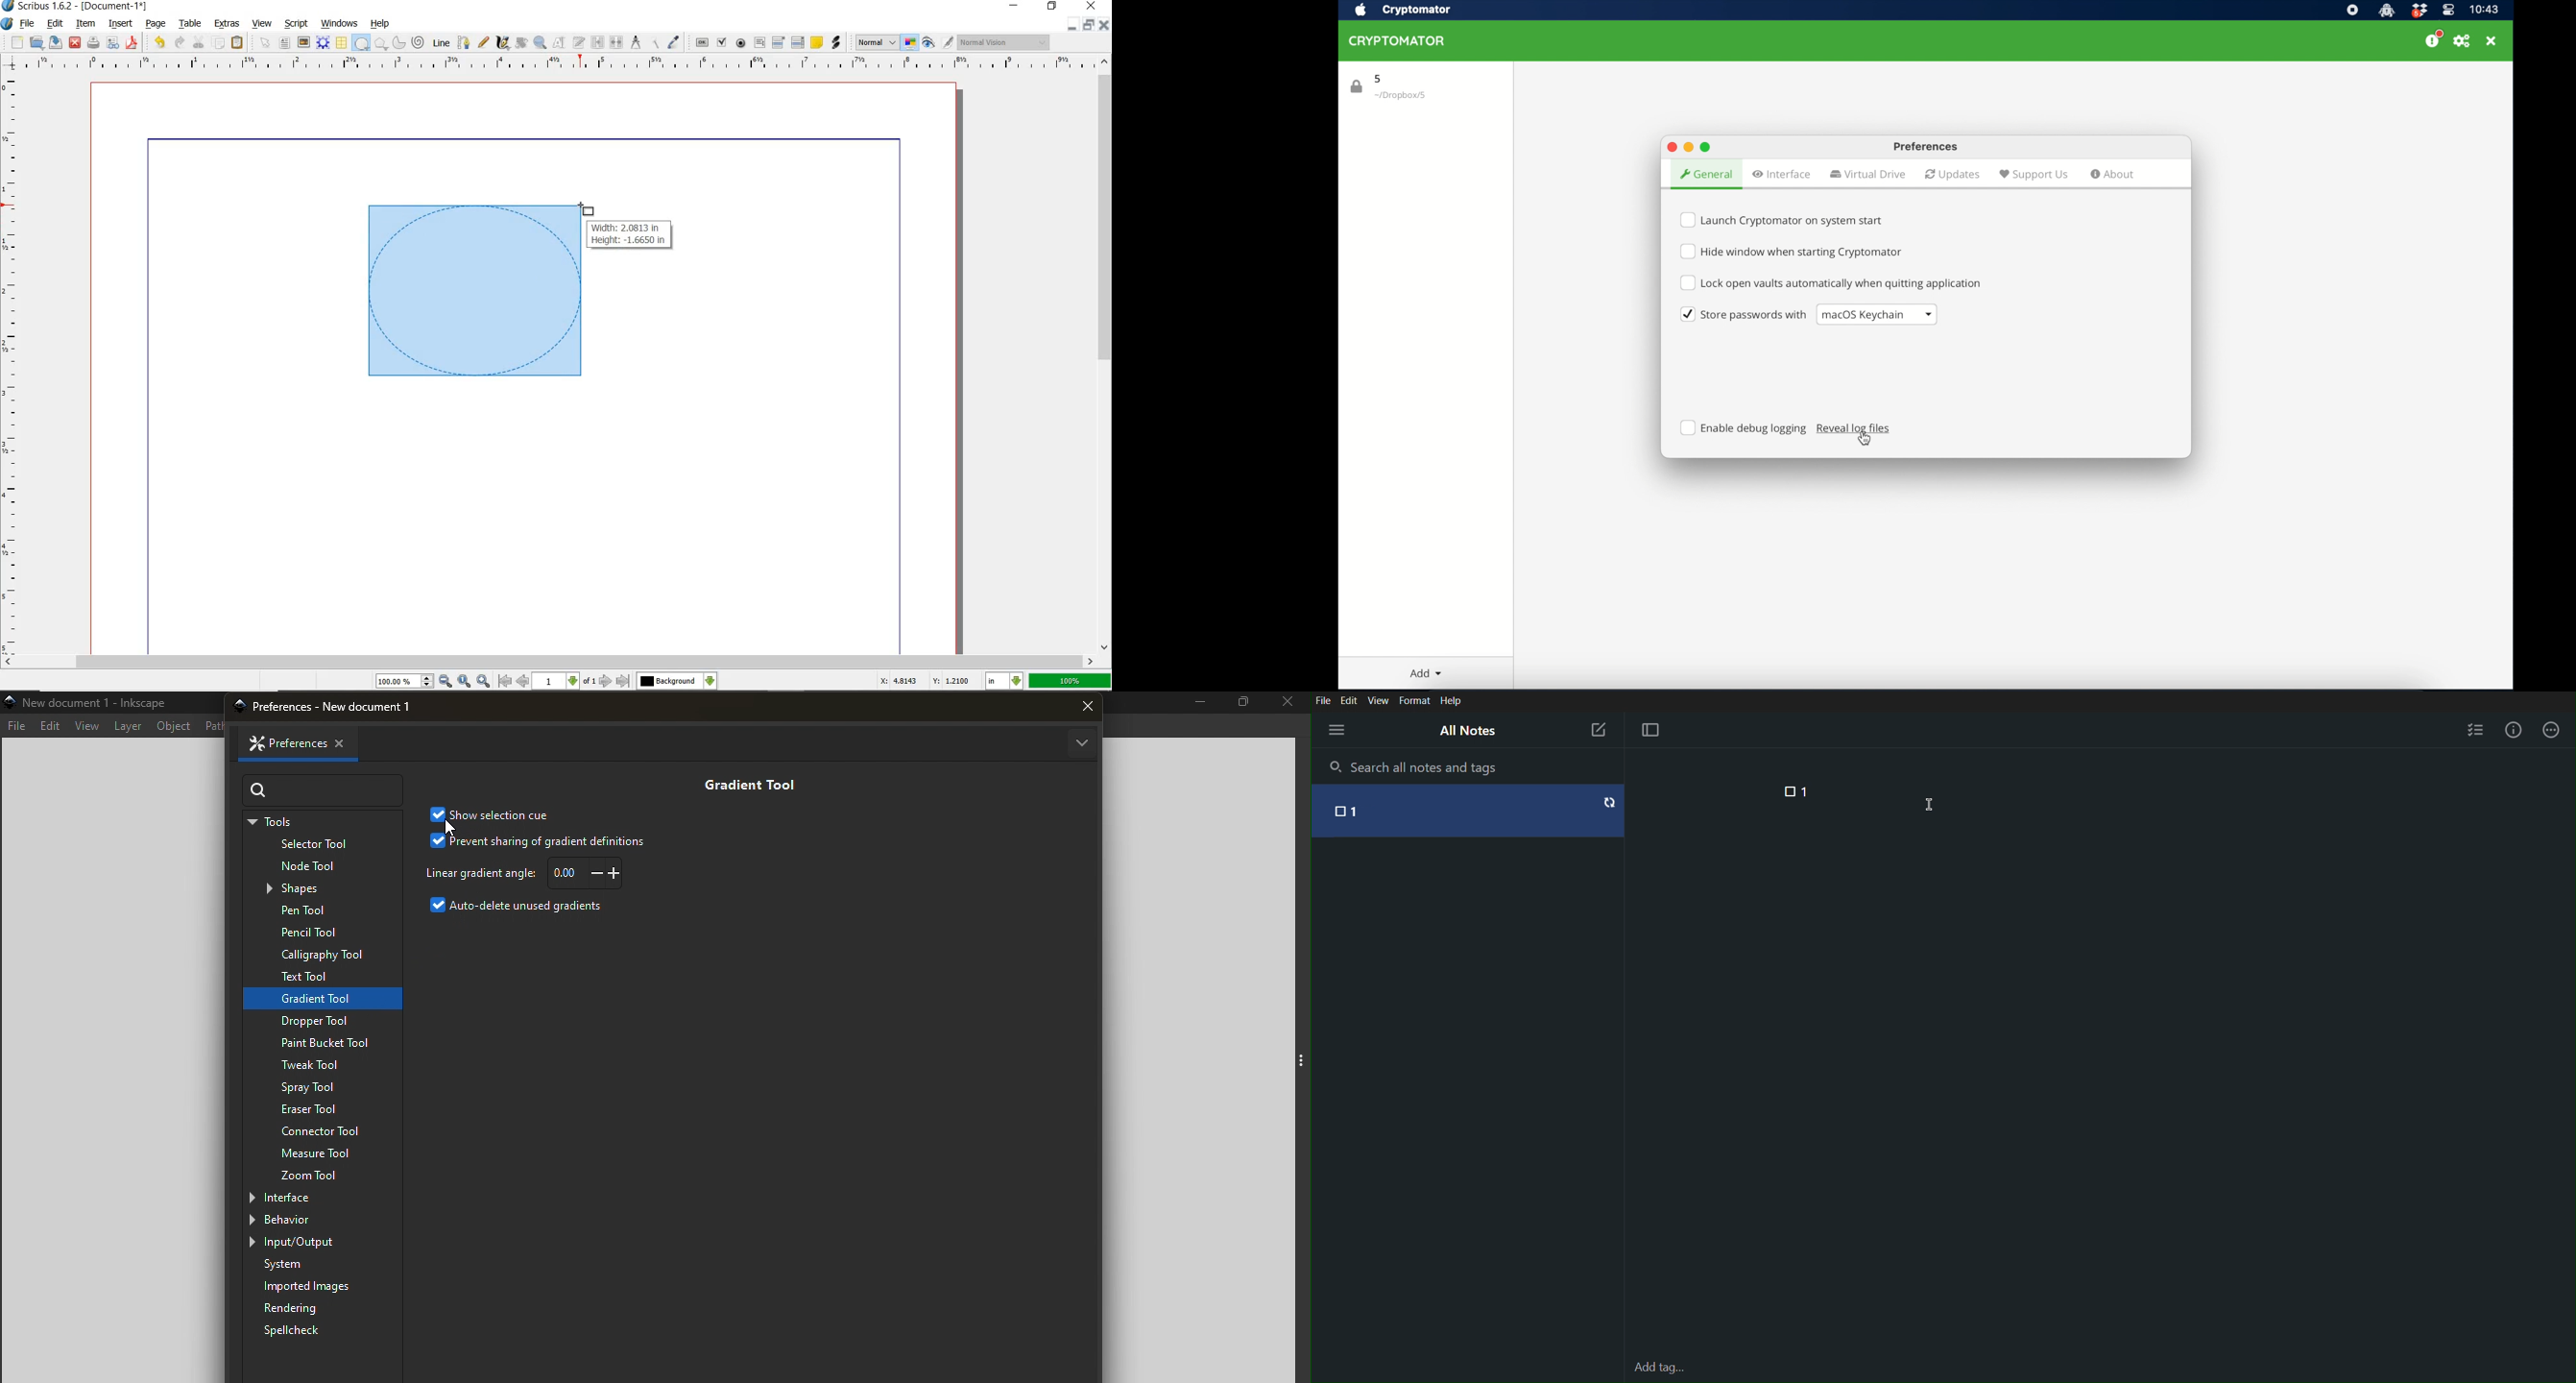  Describe the element at coordinates (548, 662) in the screenshot. I see `SCROLLBAR` at that location.